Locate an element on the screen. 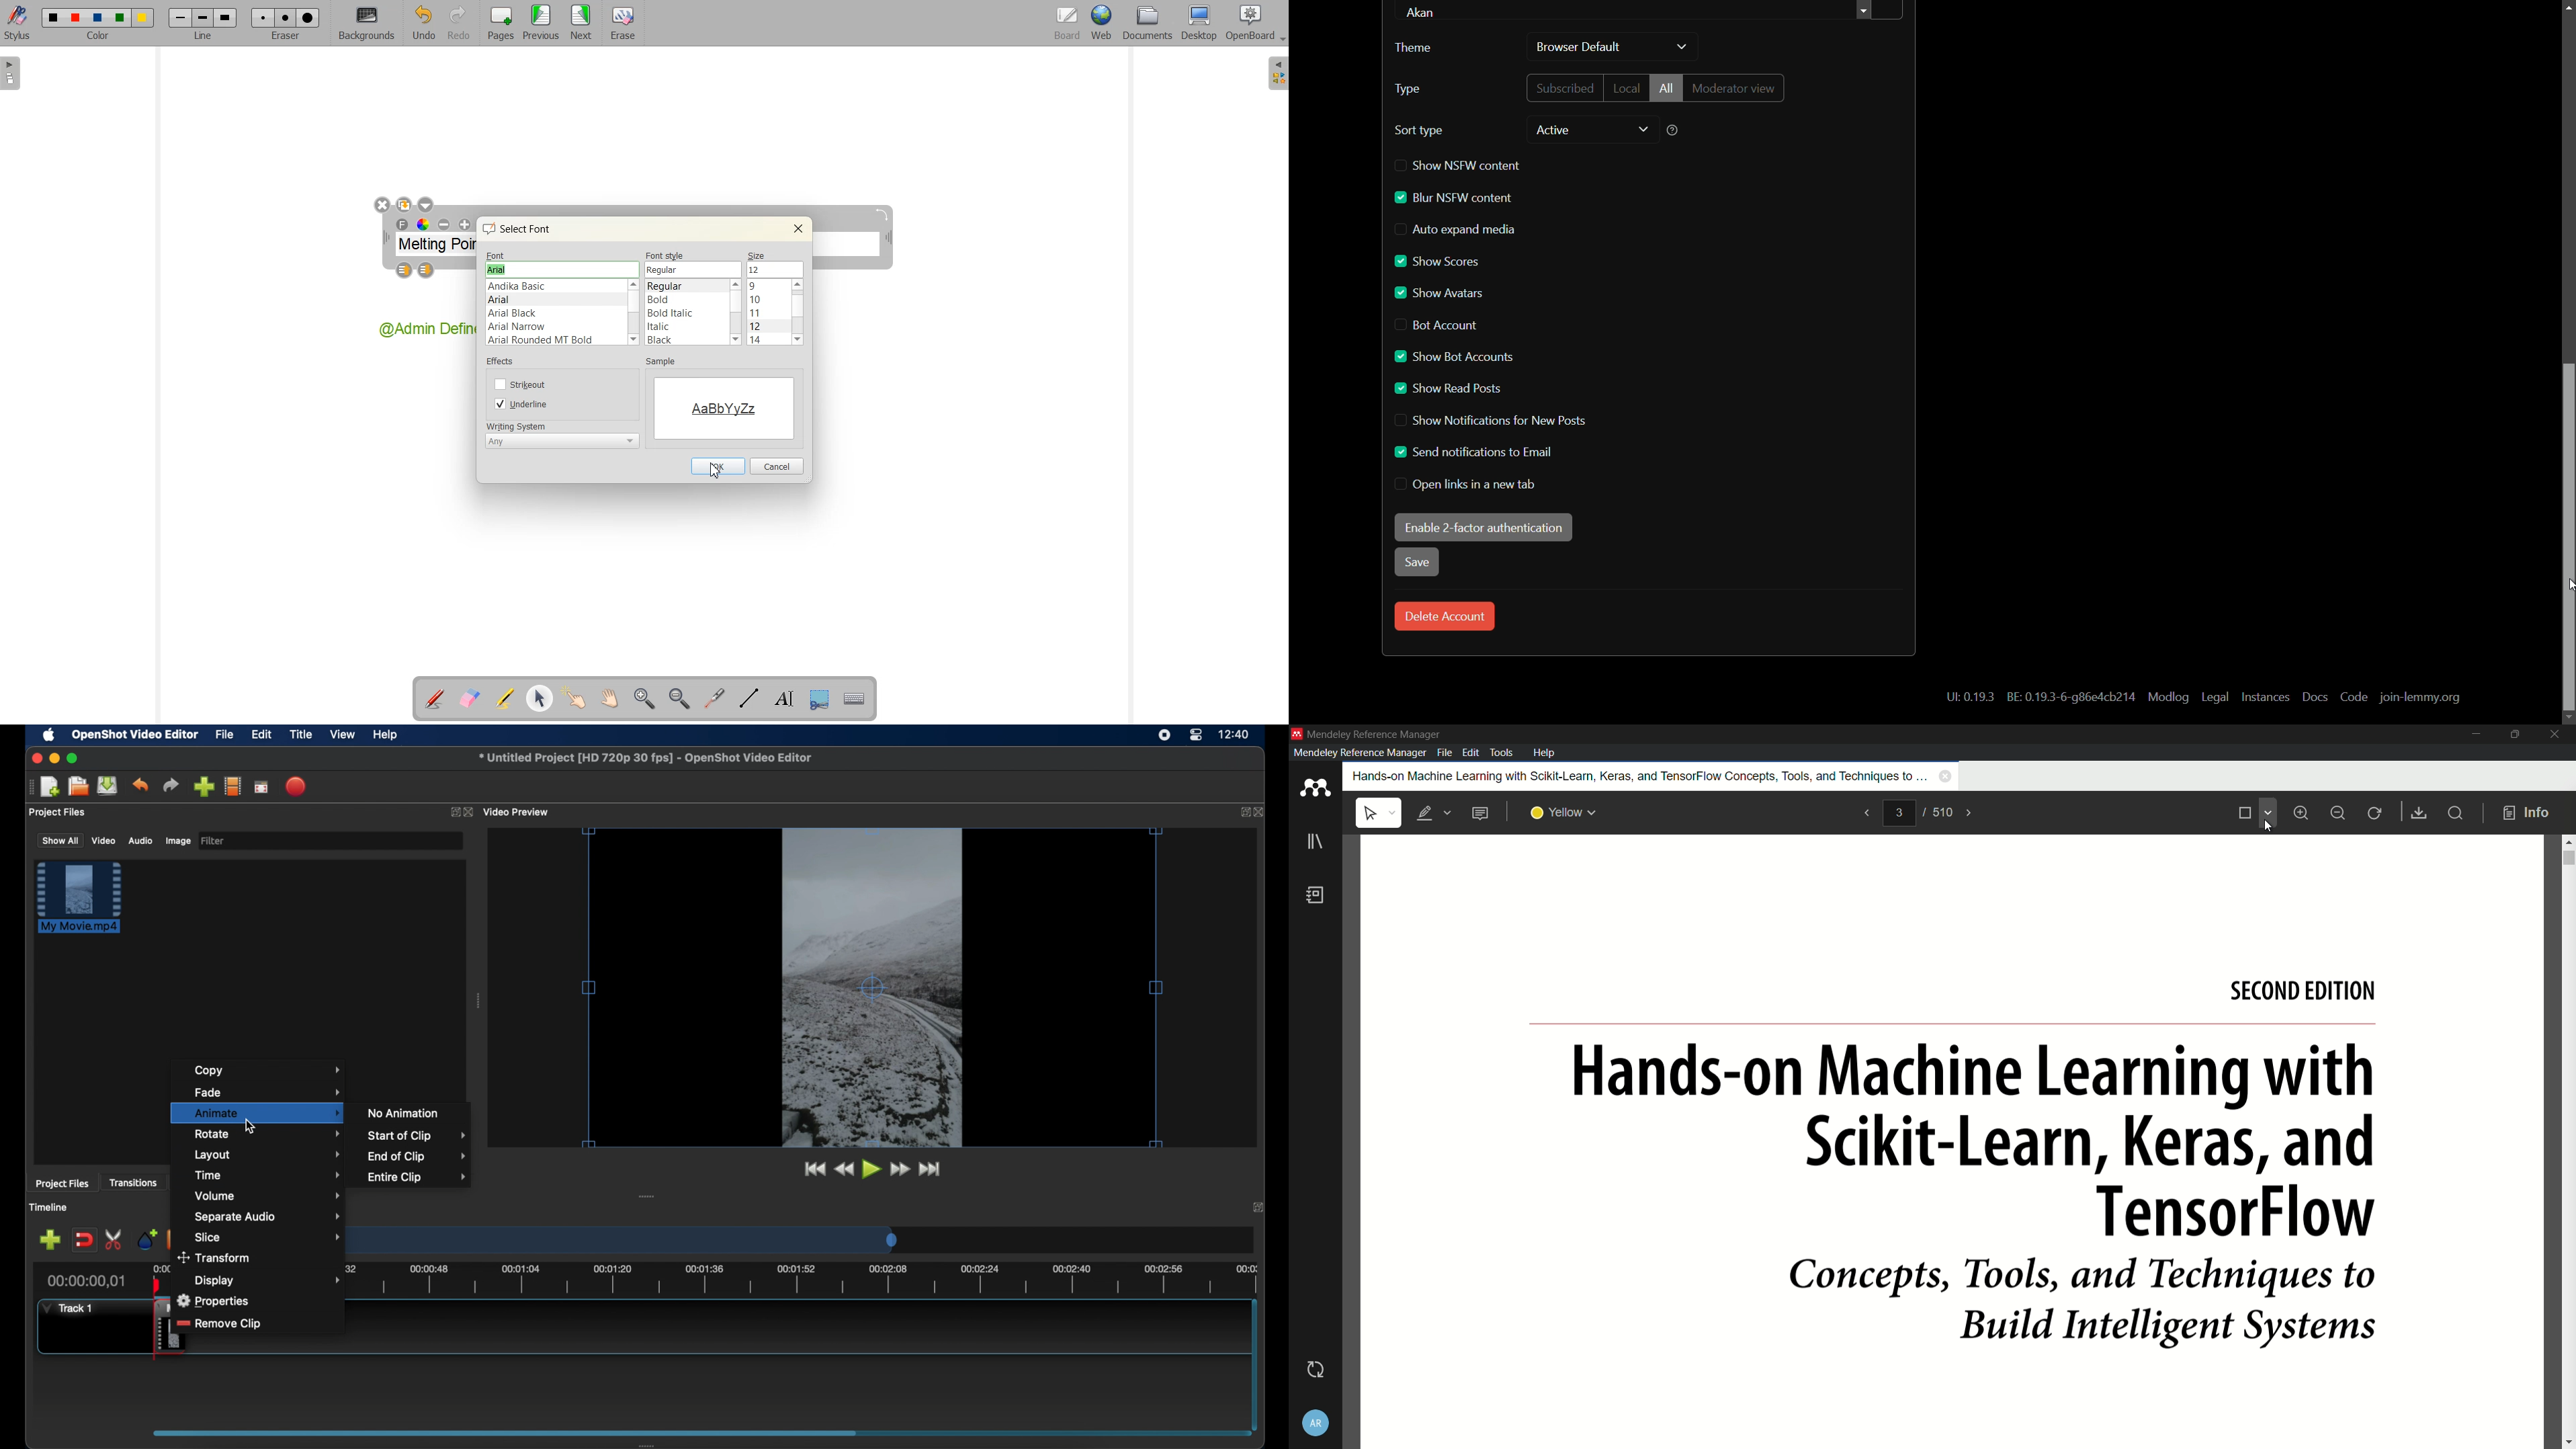 This screenshot has height=1456, width=2576. new project is located at coordinates (50, 787).